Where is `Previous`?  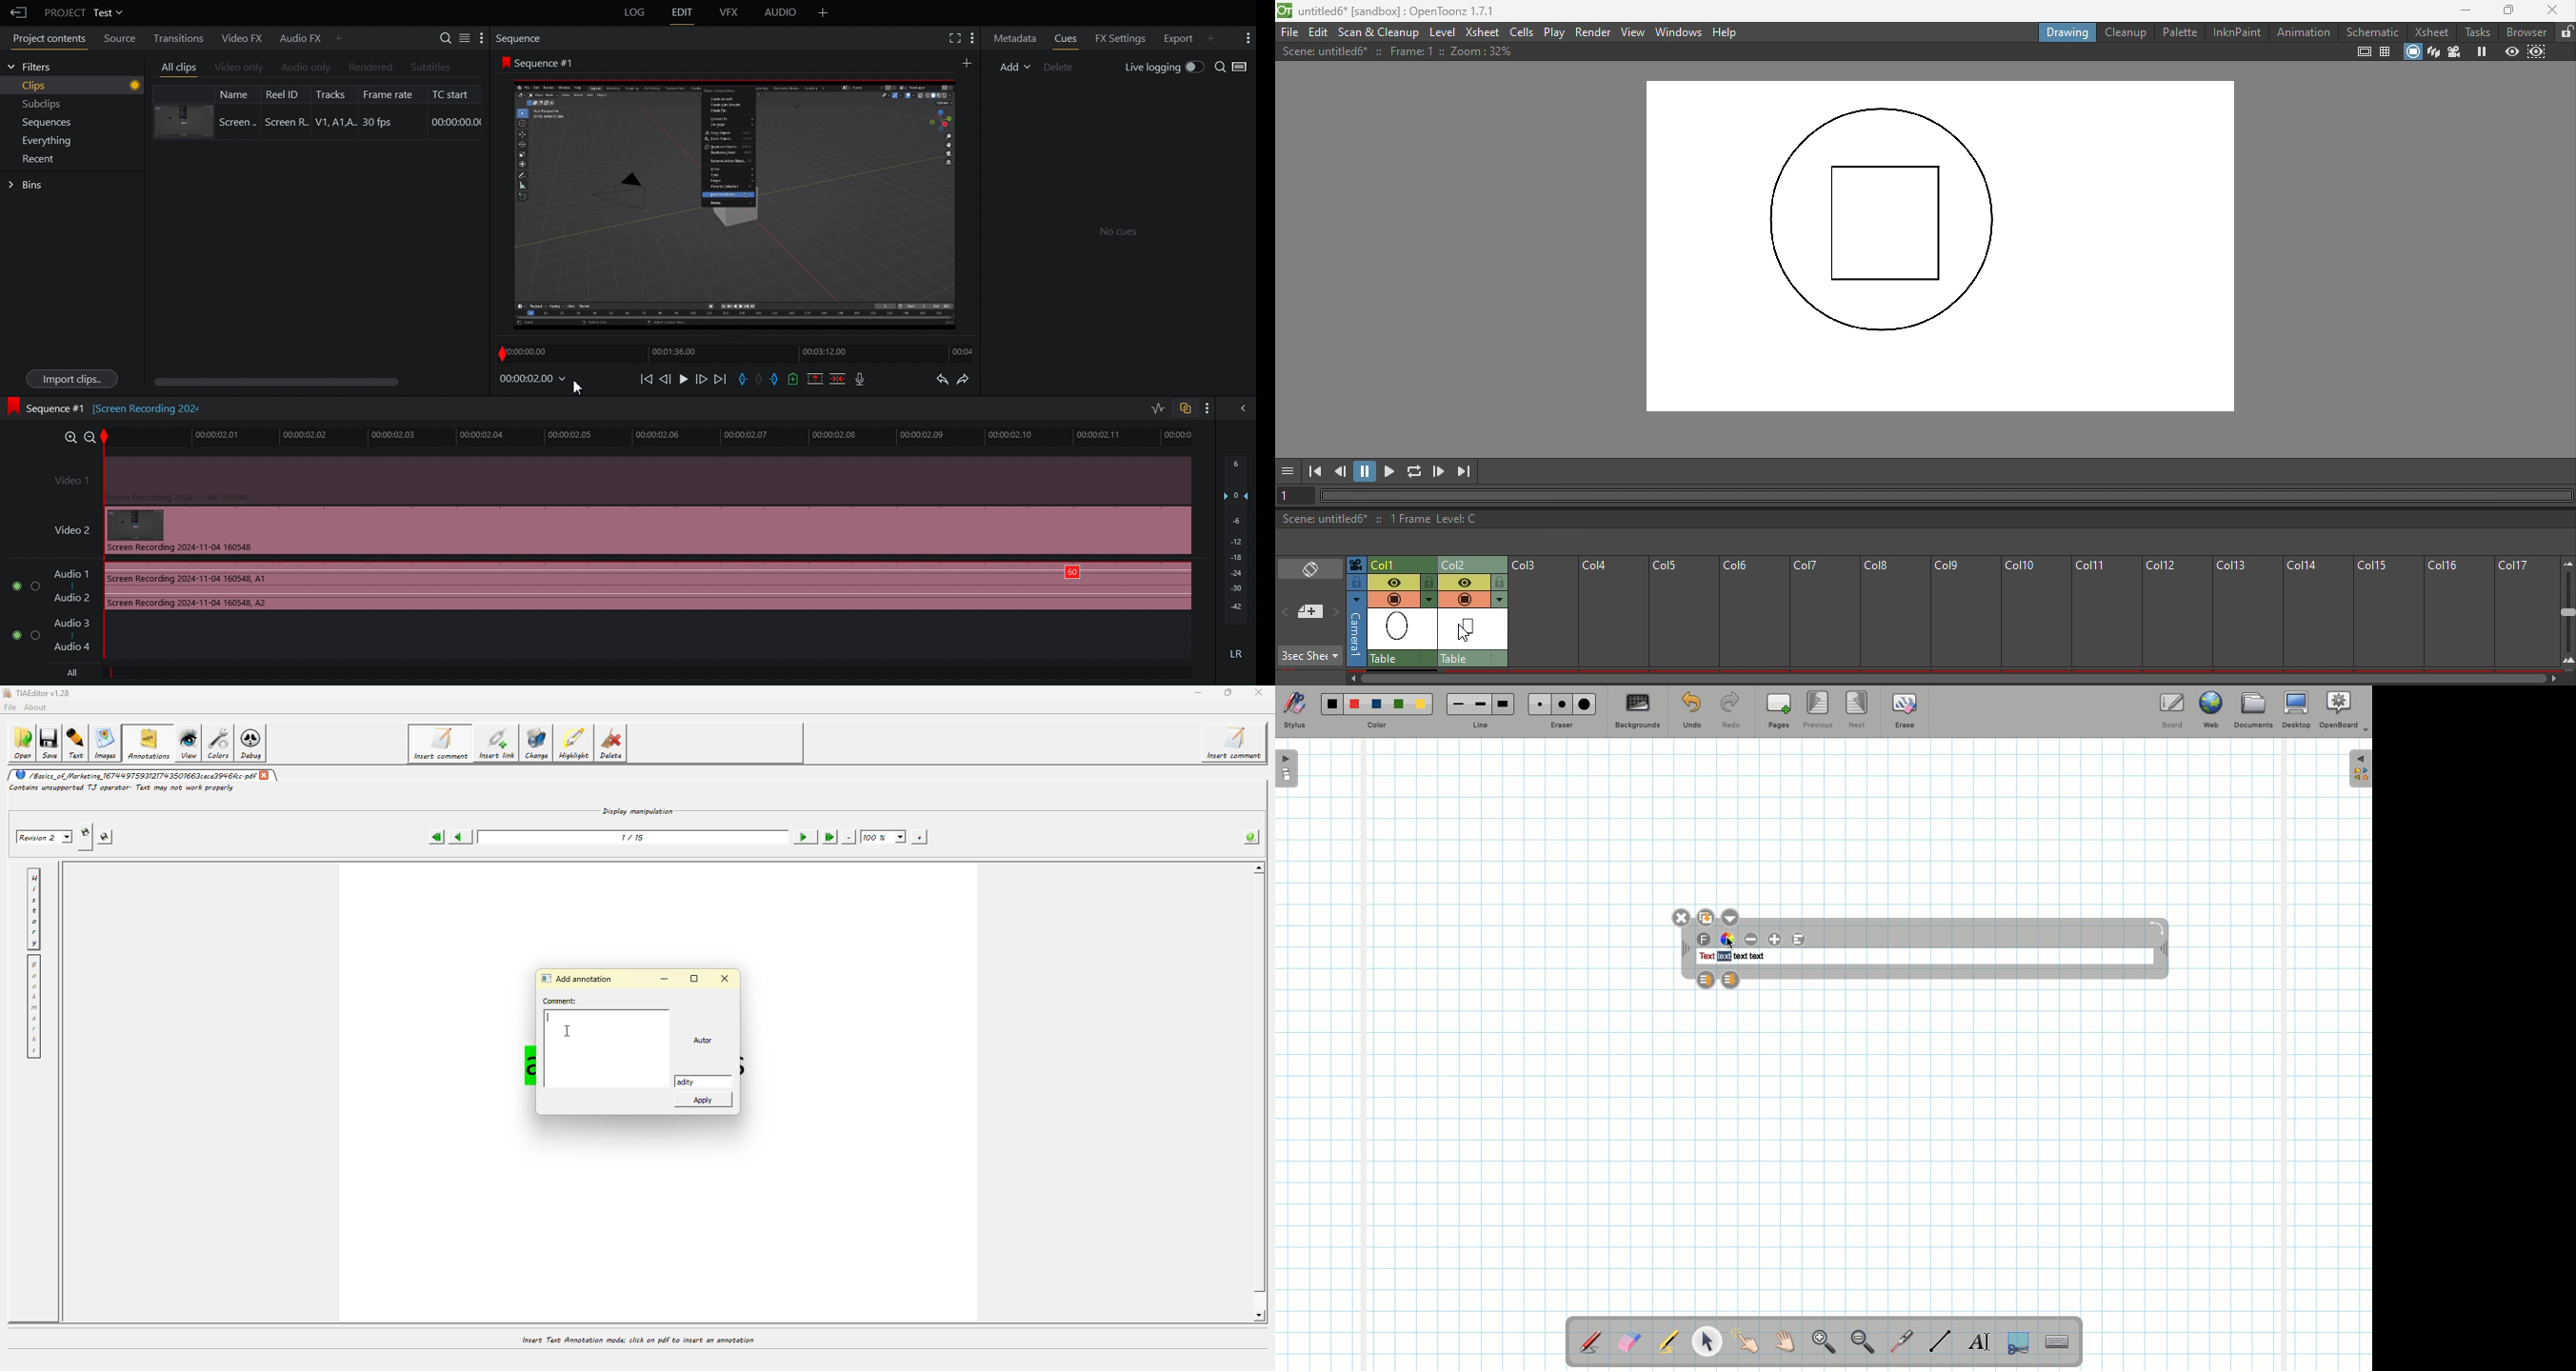 Previous is located at coordinates (1819, 711).